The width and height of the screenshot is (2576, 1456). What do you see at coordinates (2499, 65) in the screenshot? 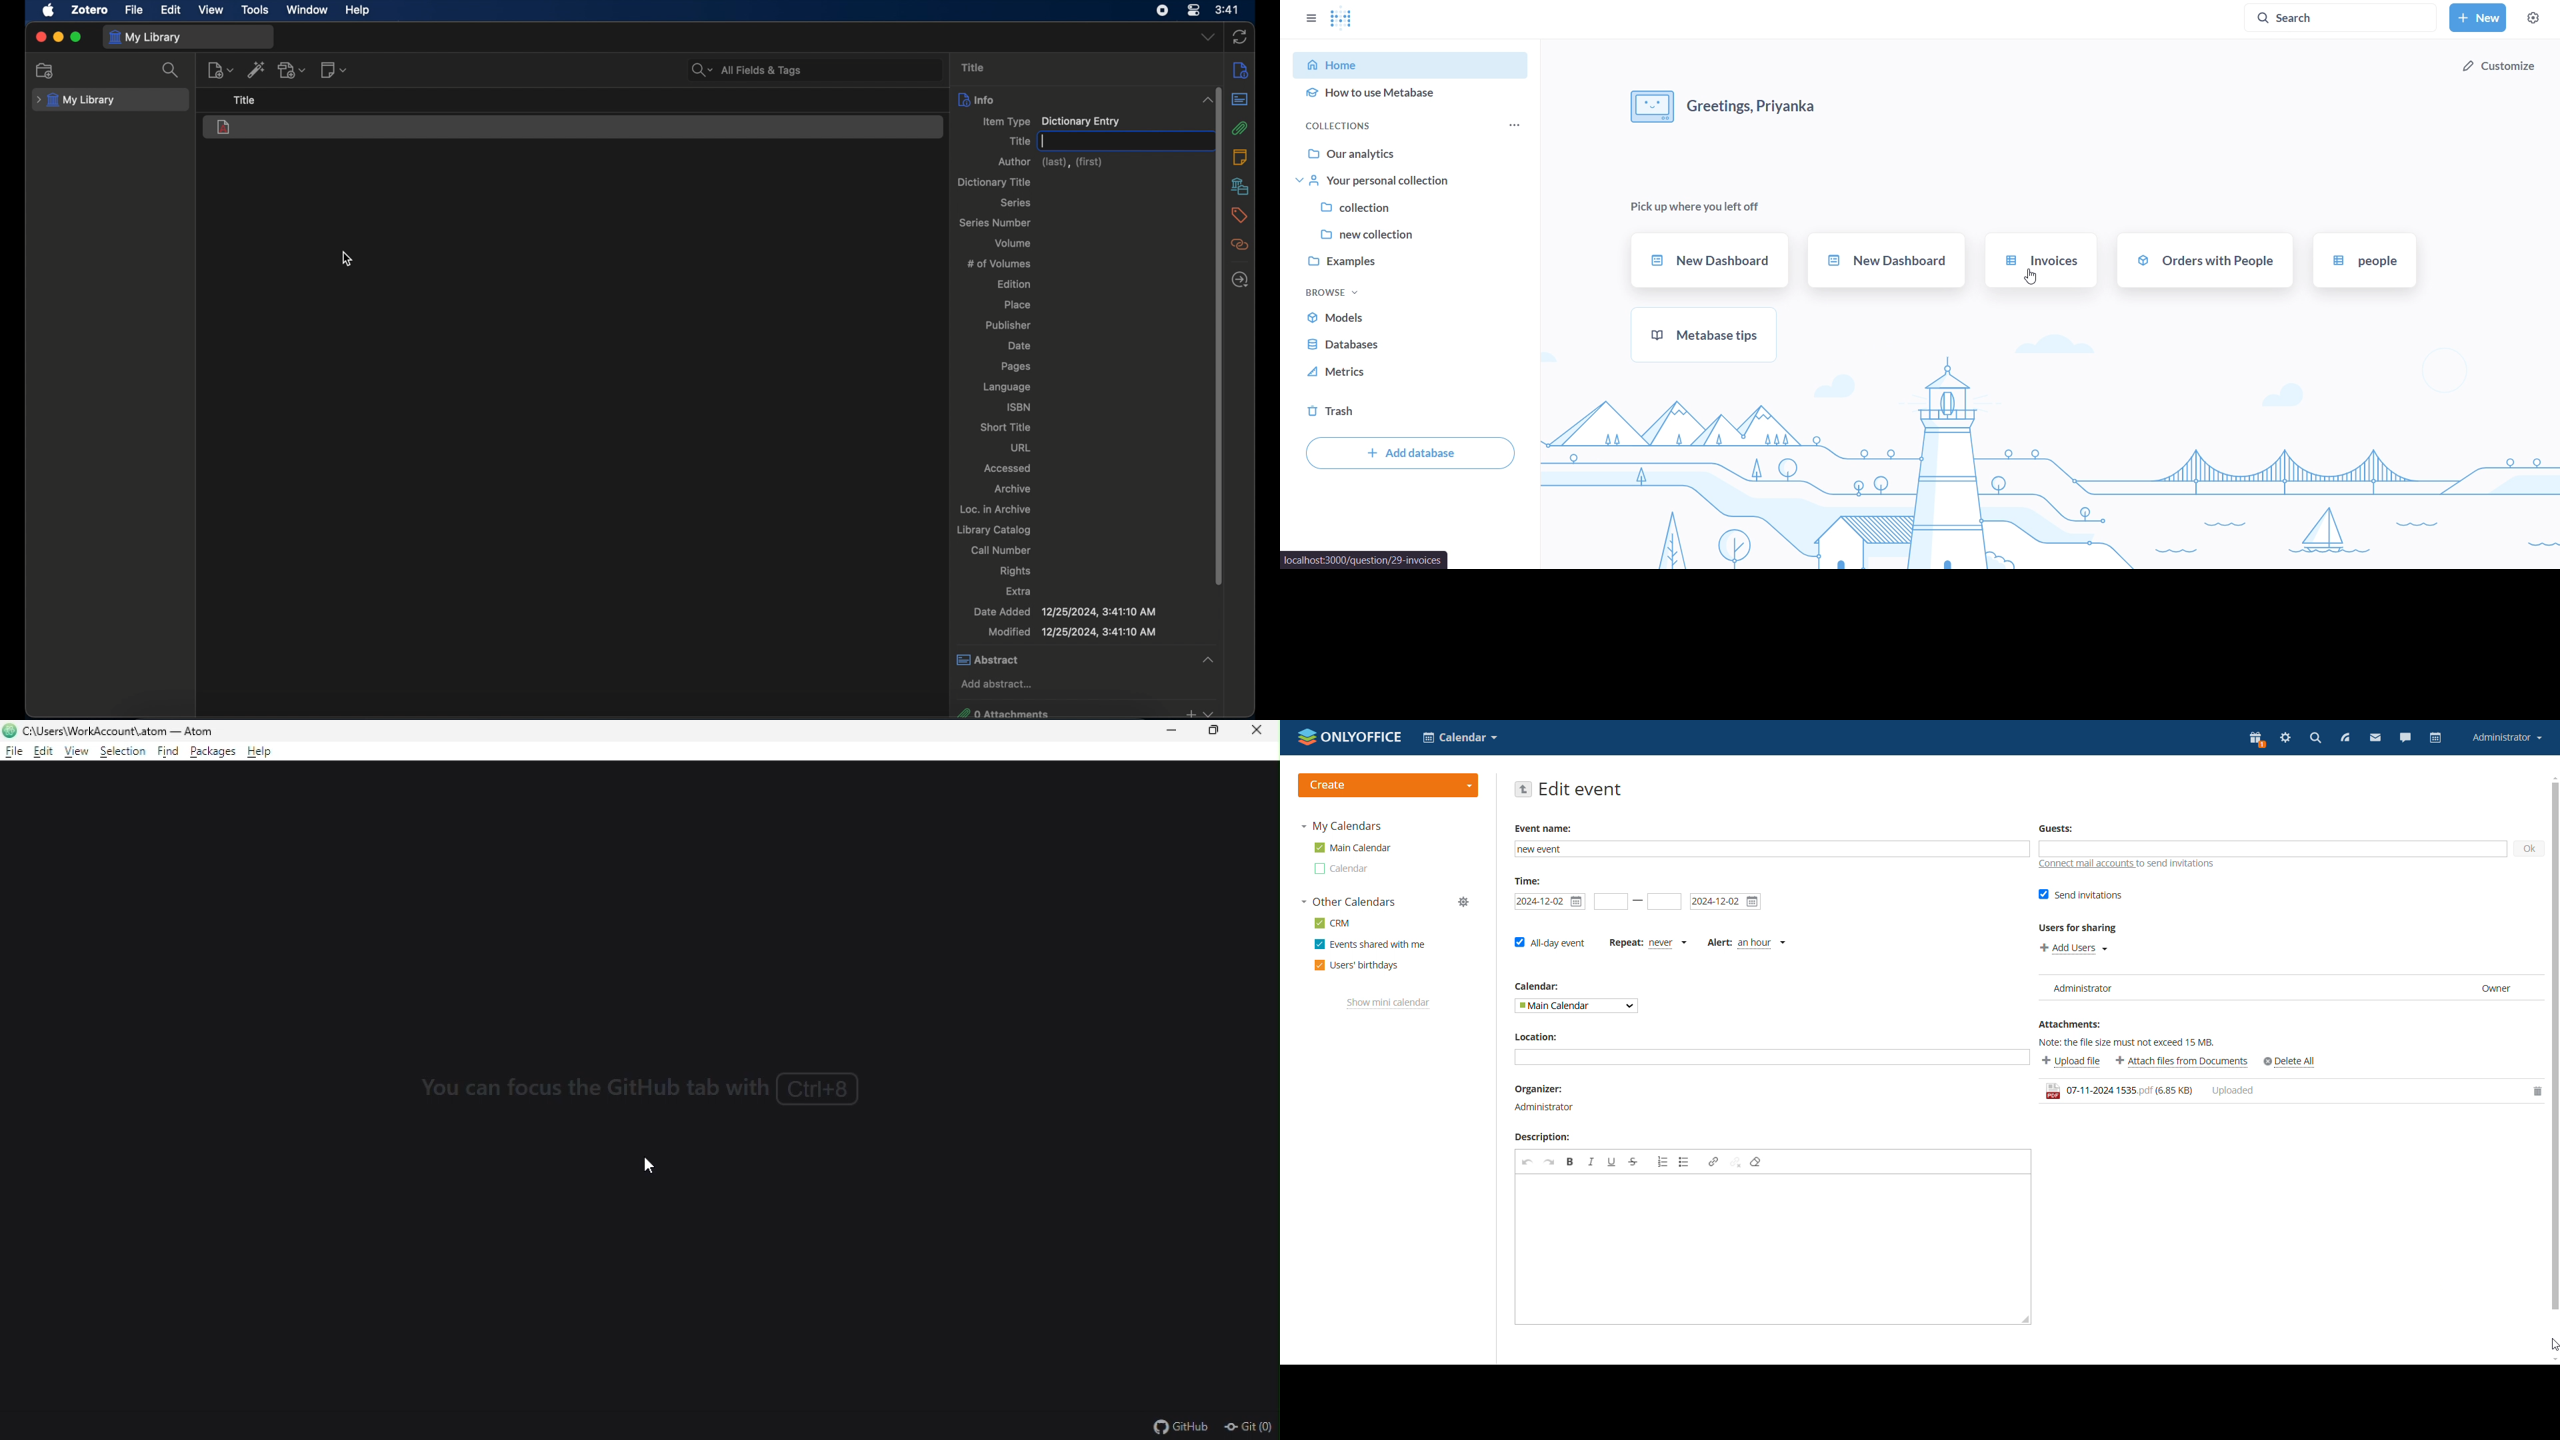
I see `customize` at bounding box center [2499, 65].